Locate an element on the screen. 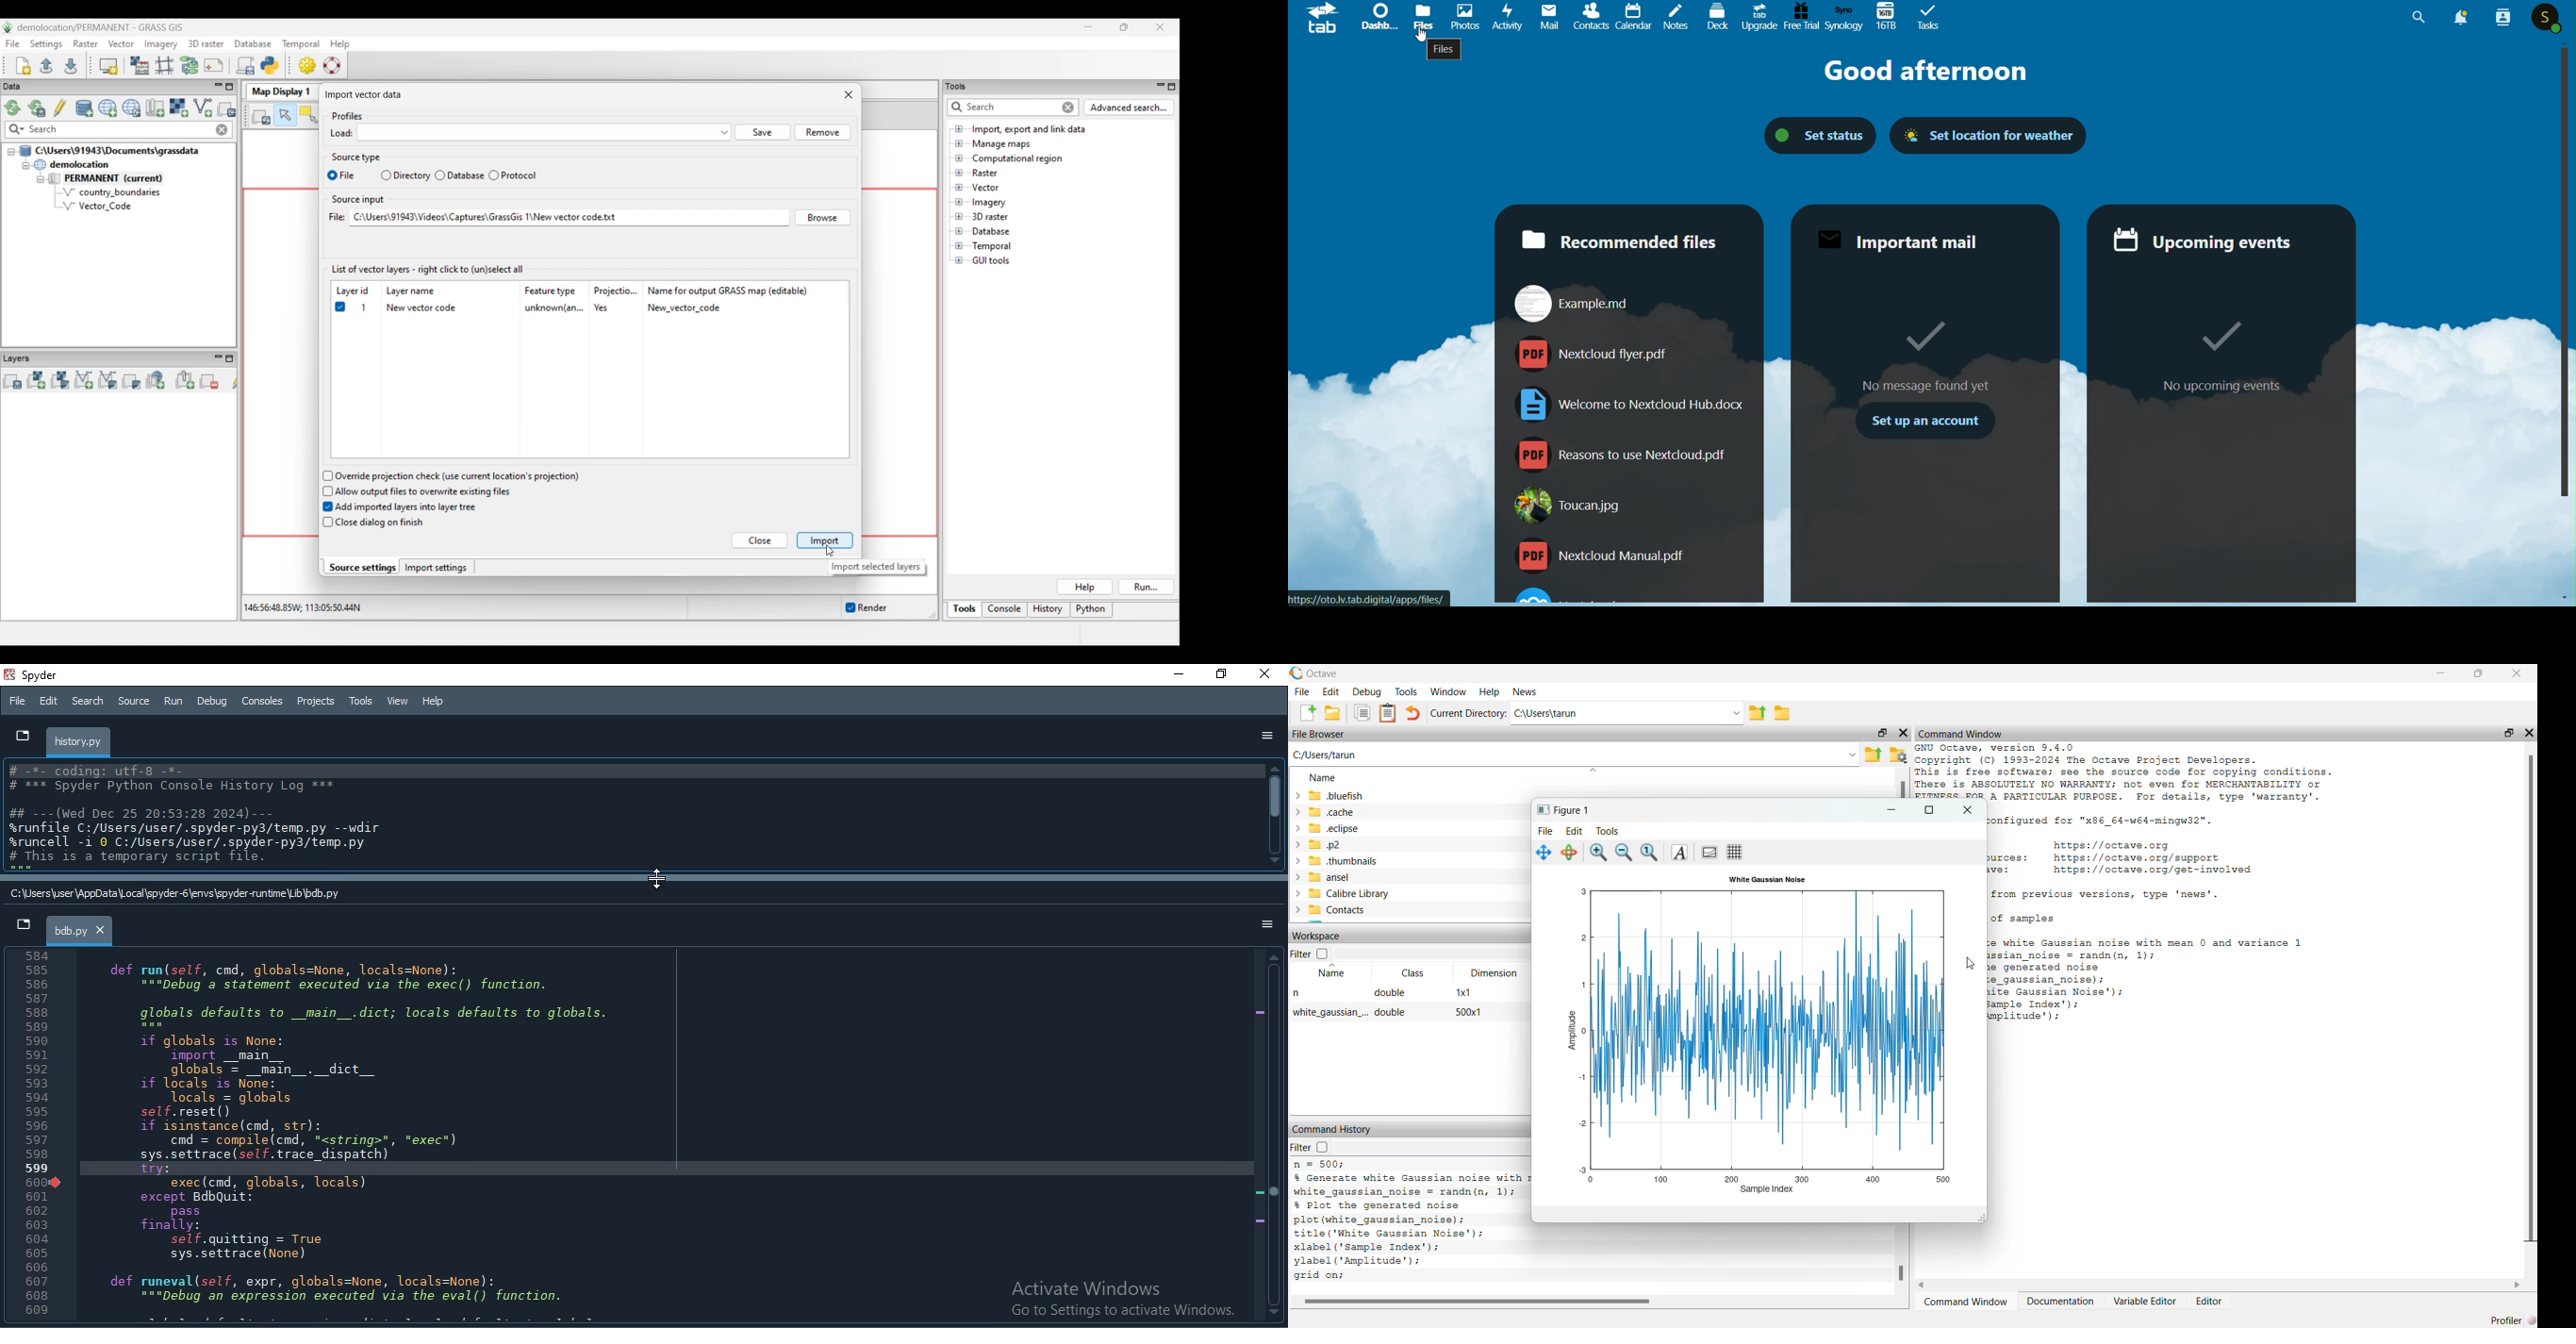  close is located at coordinates (1269, 675).